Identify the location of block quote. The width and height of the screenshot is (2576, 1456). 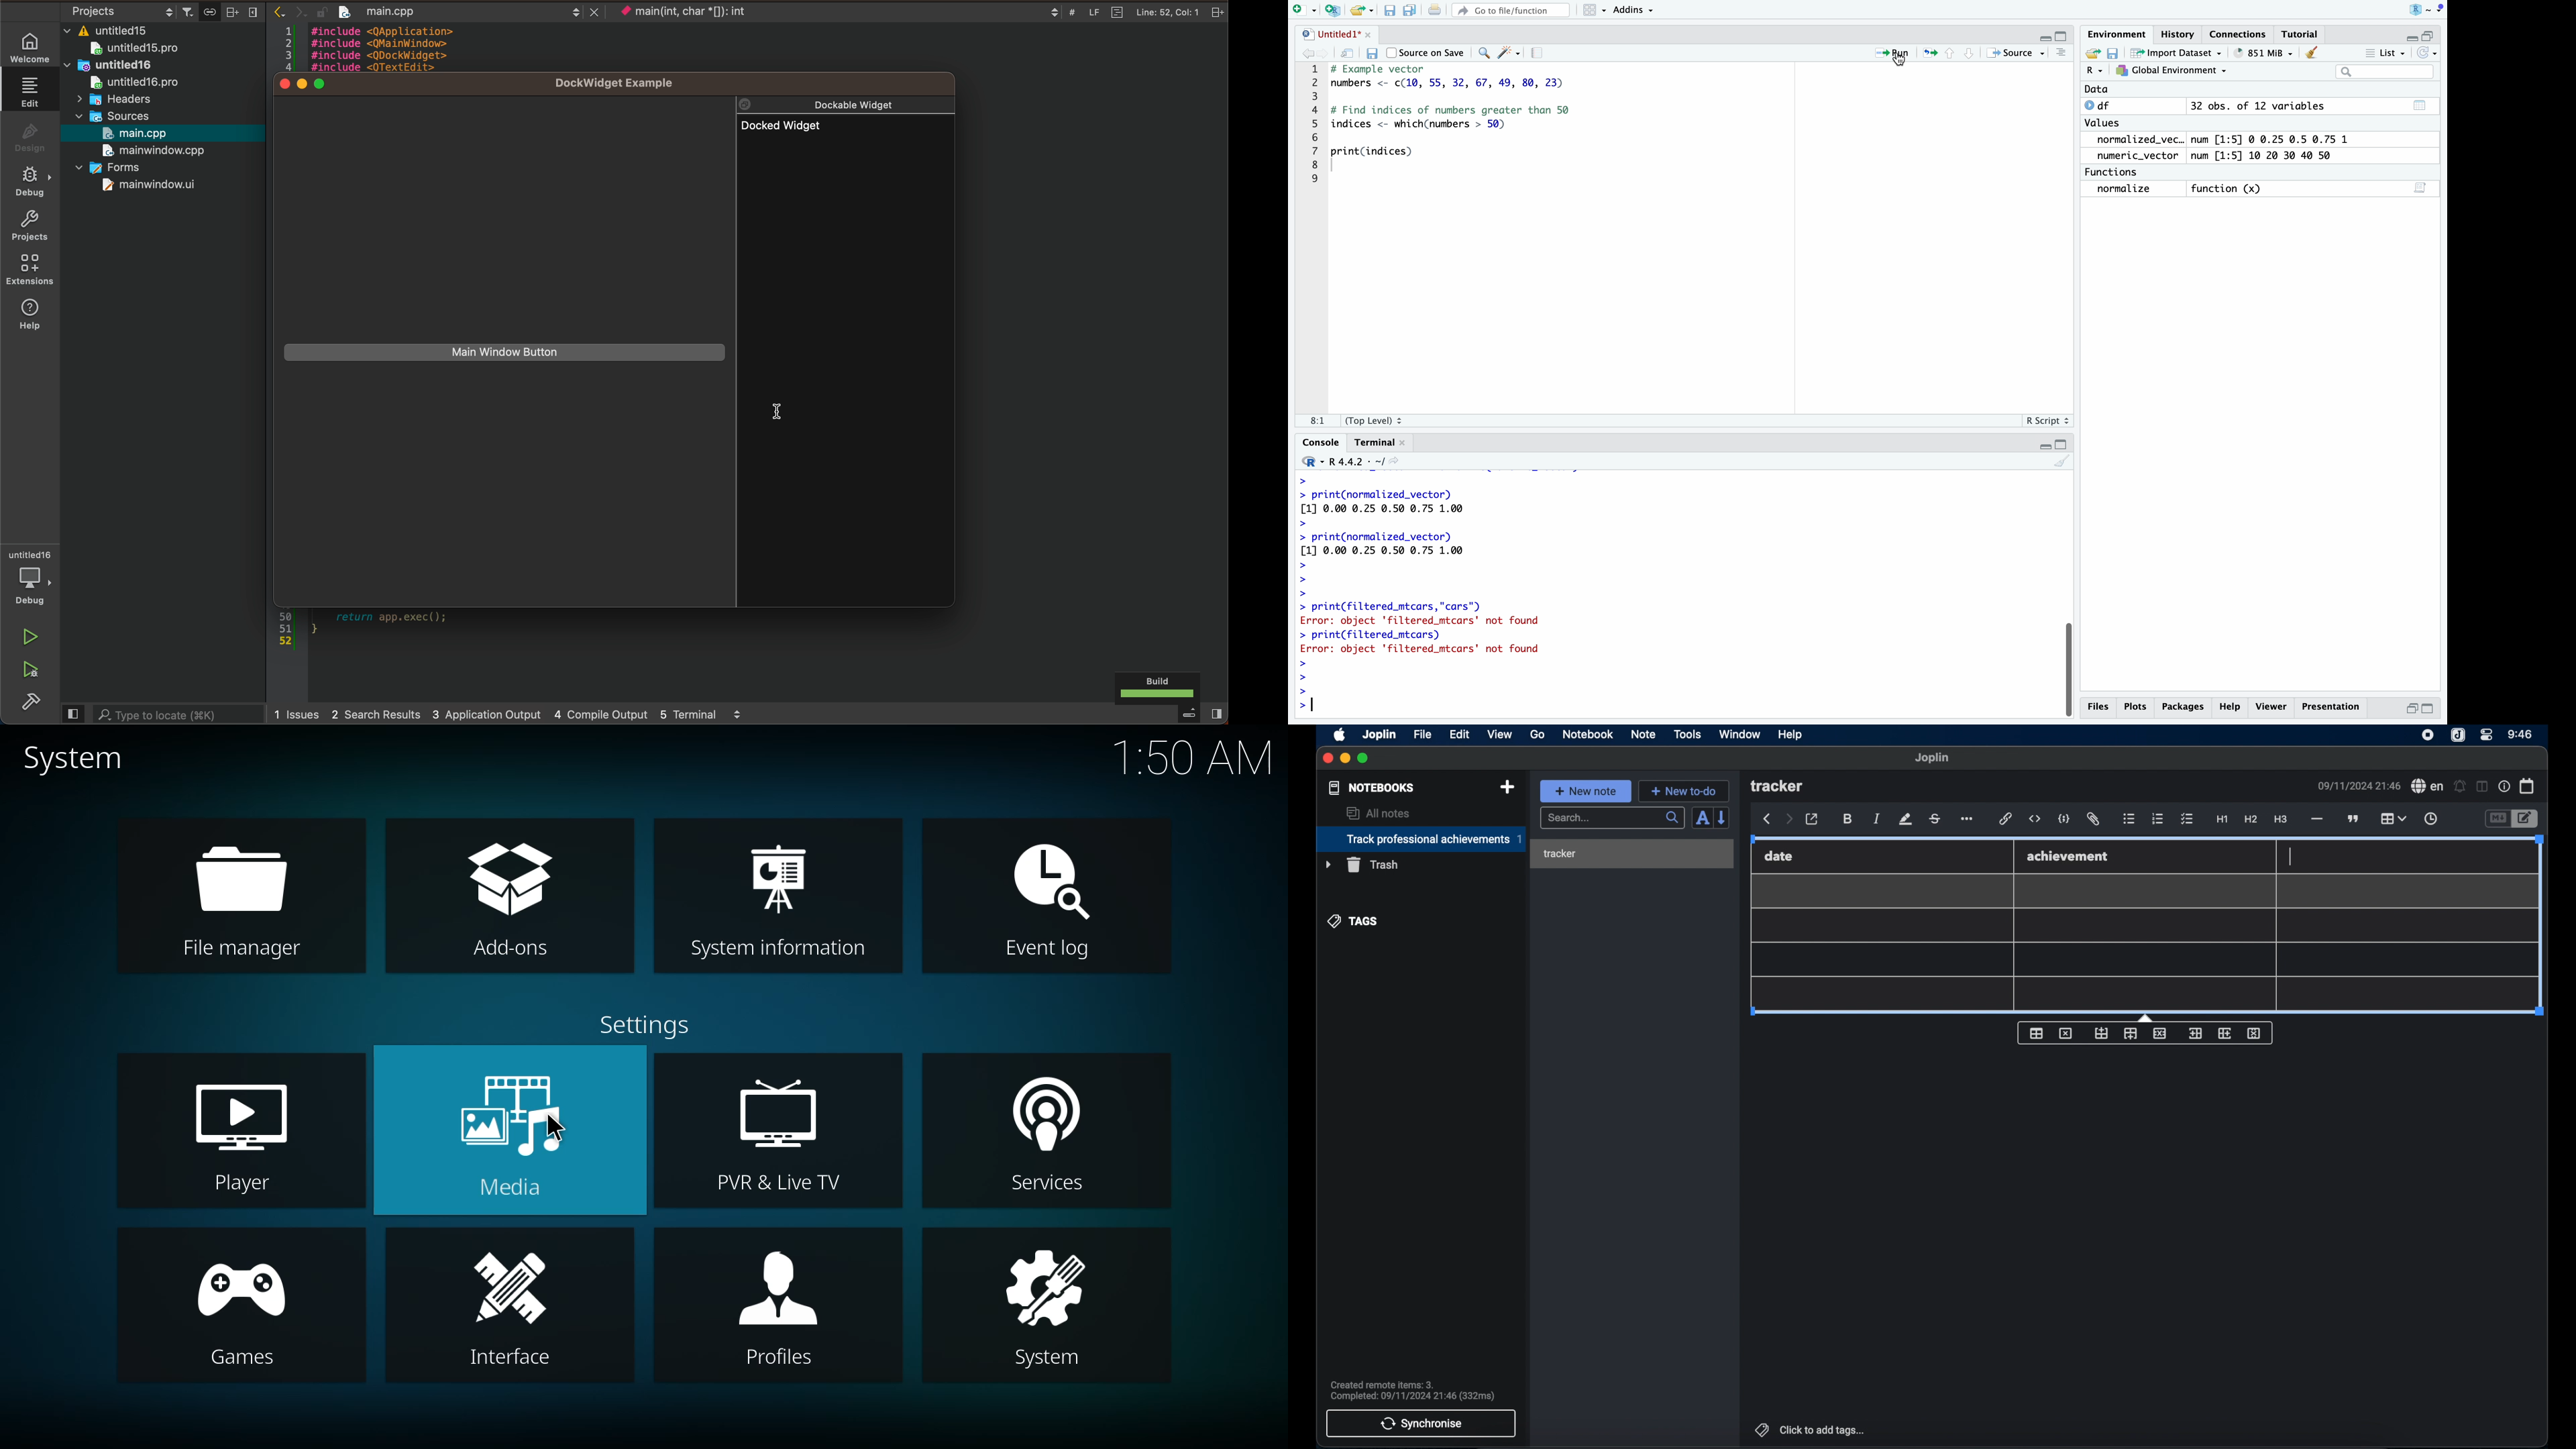
(2354, 818).